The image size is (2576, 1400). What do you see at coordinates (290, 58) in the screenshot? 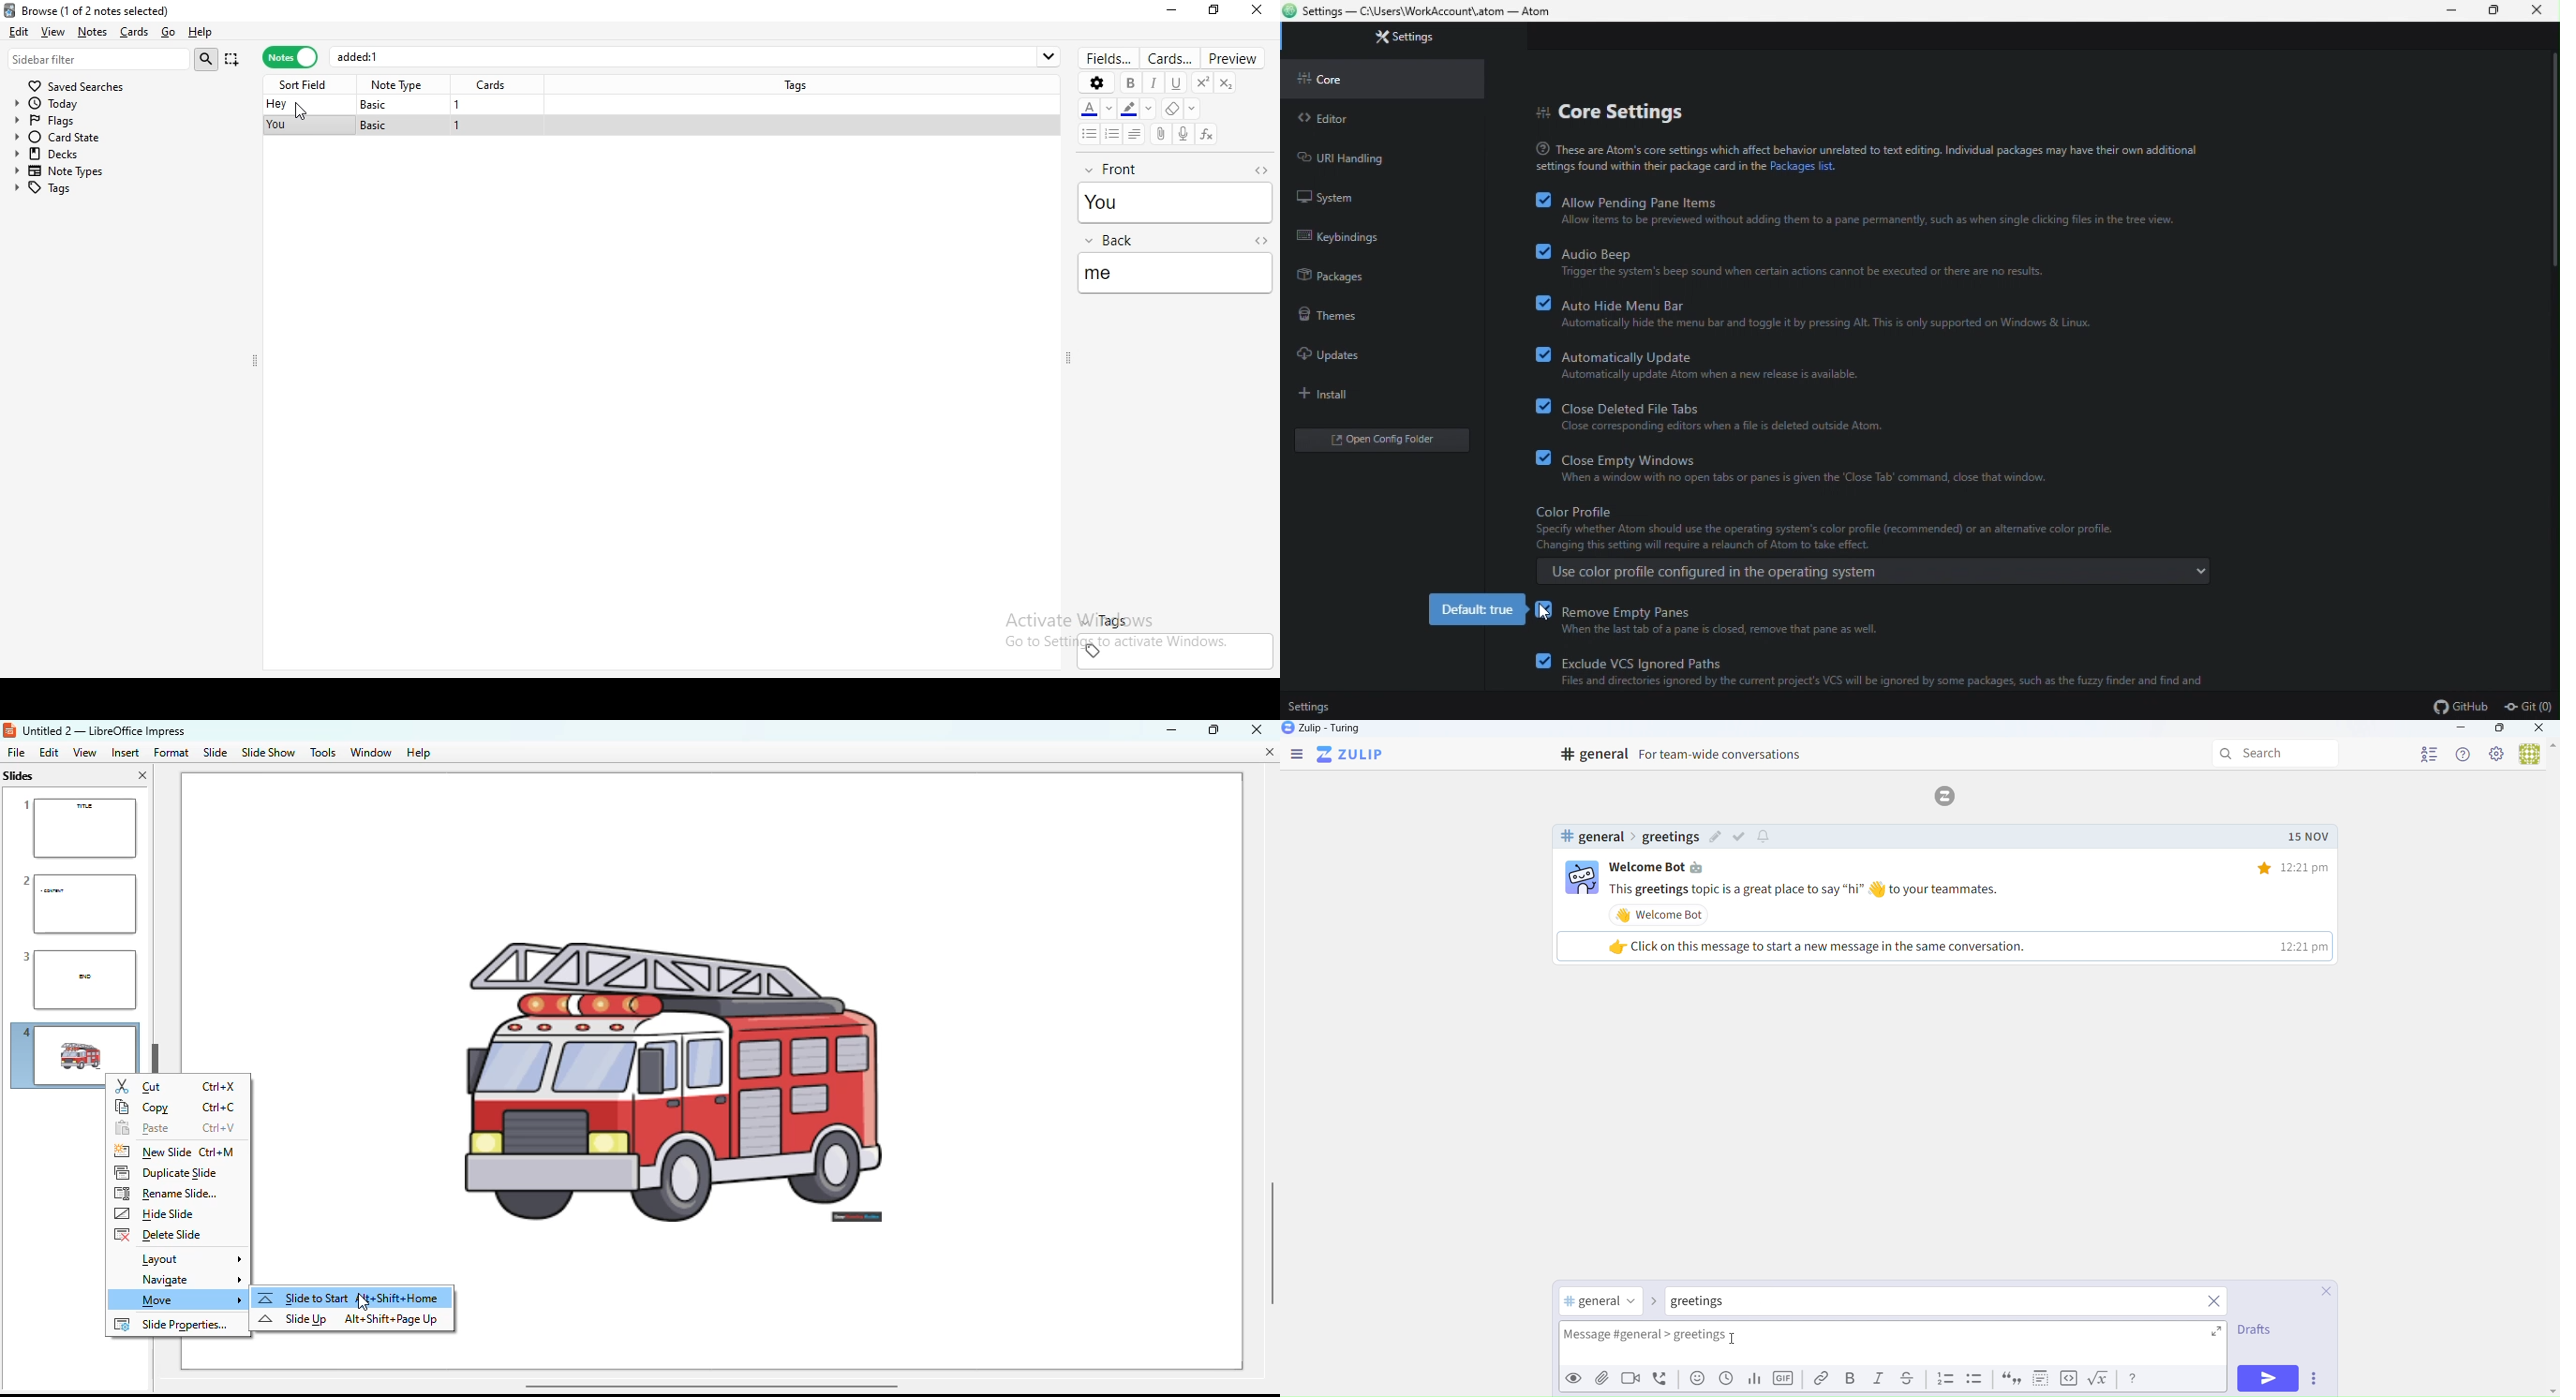
I see `notes` at bounding box center [290, 58].